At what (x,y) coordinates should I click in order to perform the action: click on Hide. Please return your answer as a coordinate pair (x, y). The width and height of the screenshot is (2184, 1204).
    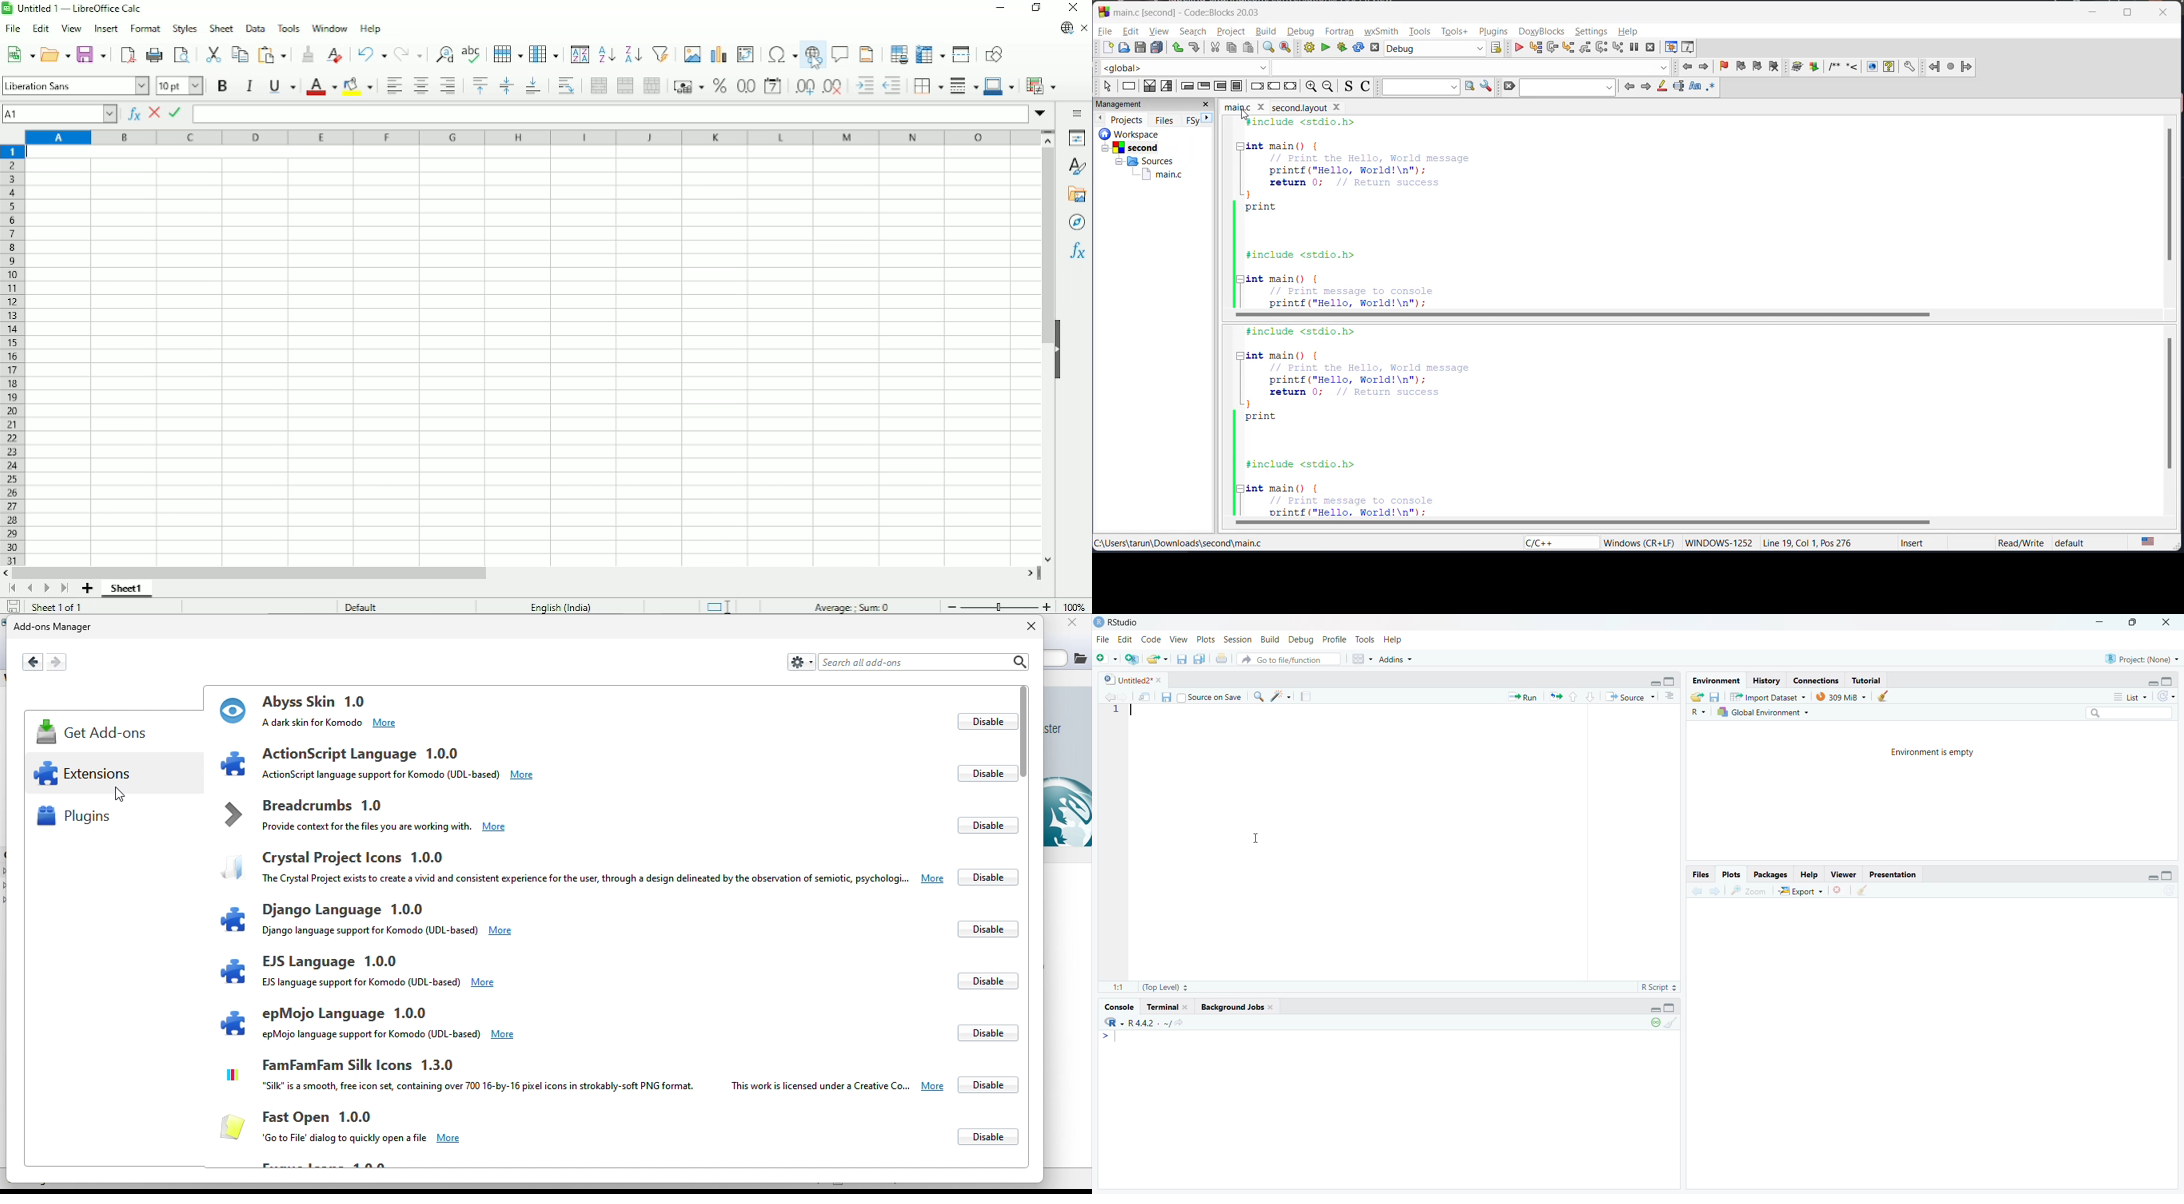
    Looking at the image, I should click on (1059, 352).